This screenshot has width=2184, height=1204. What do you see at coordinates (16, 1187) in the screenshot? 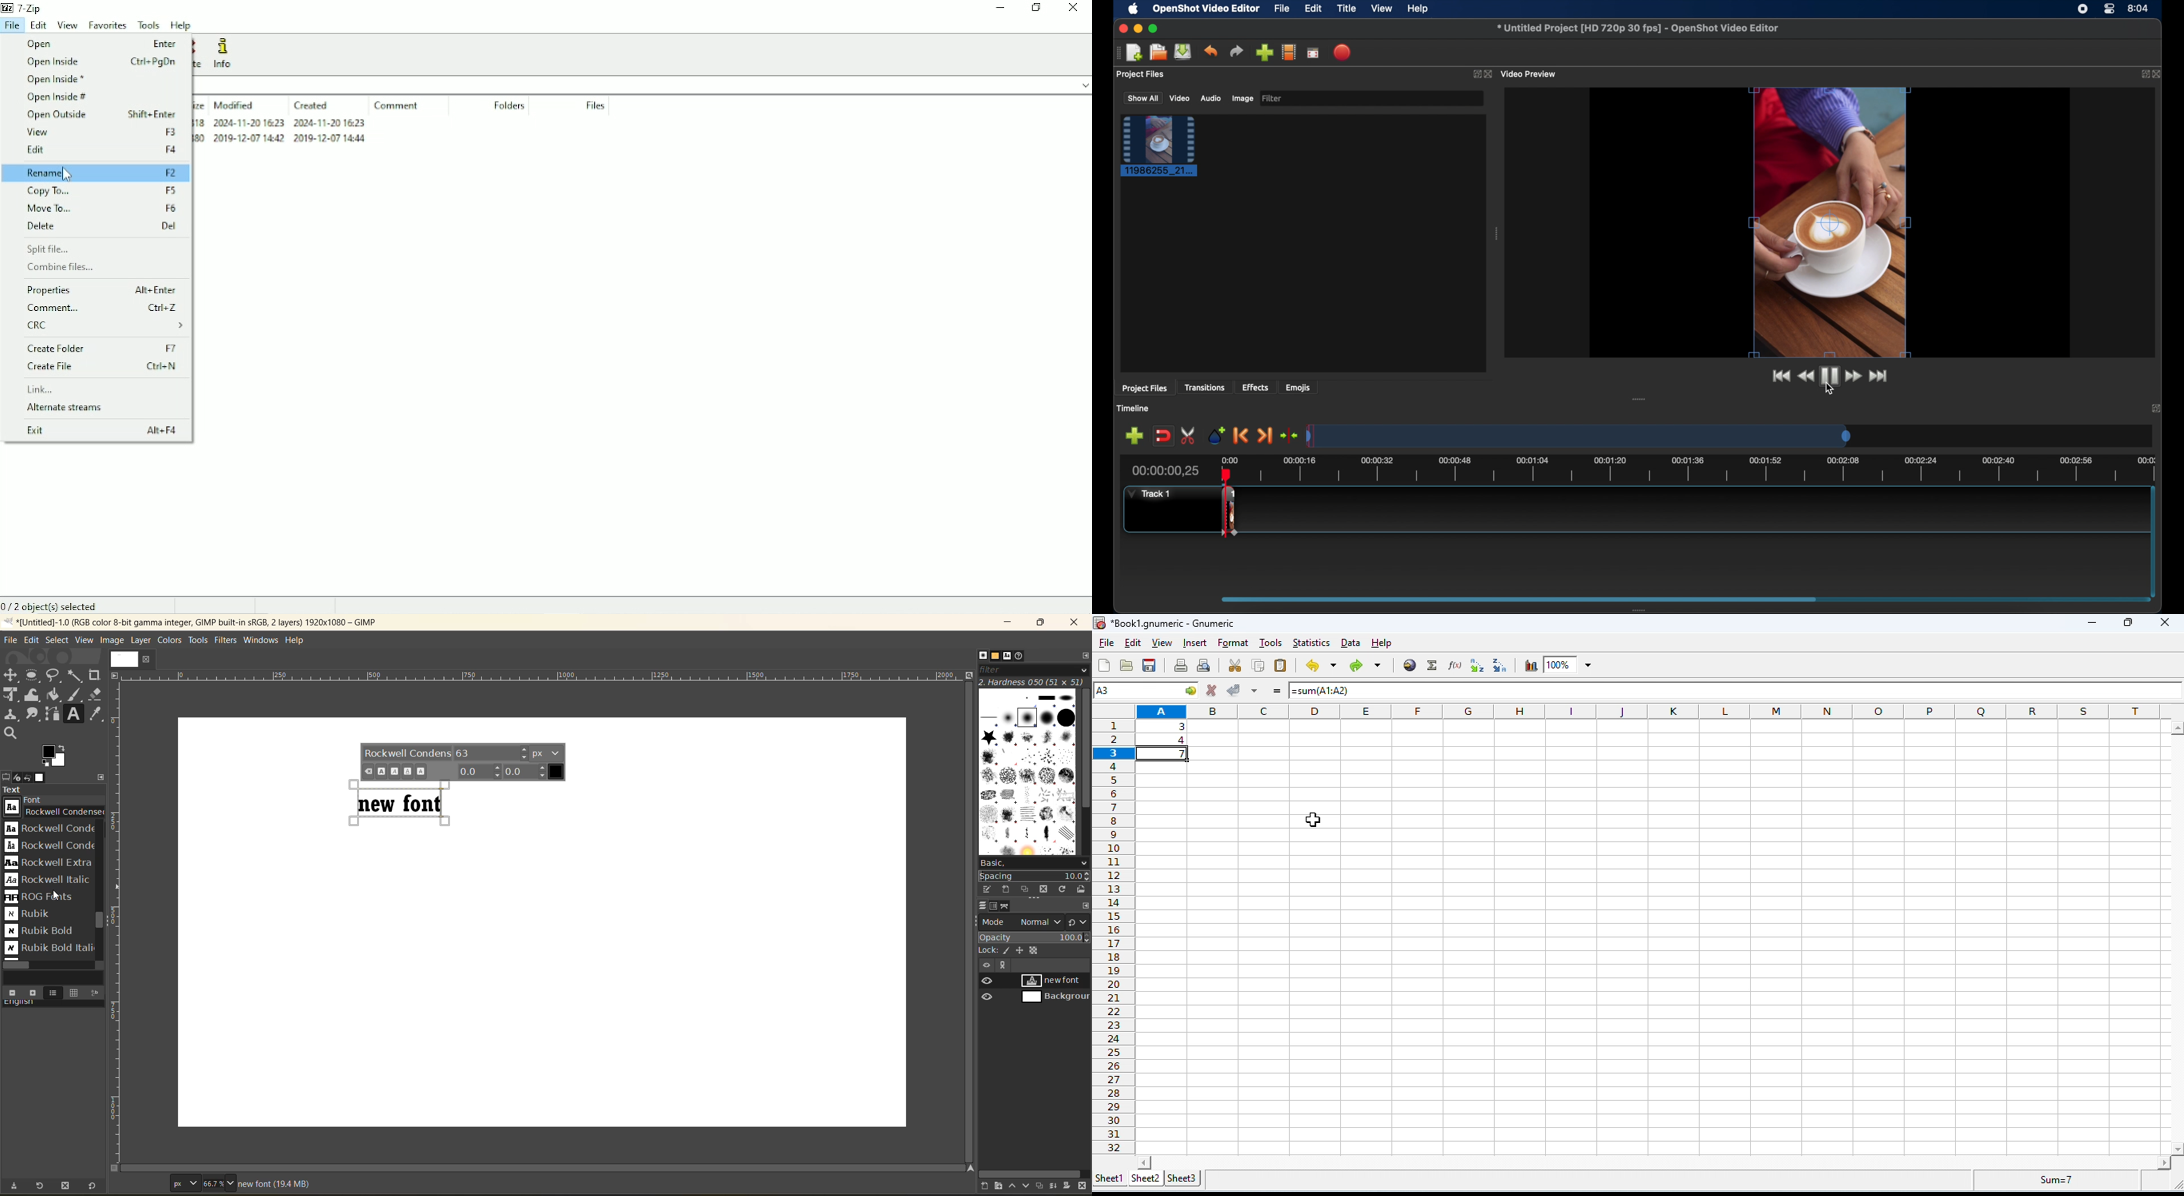
I see `save tool preset` at bounding box center [16, 1187].